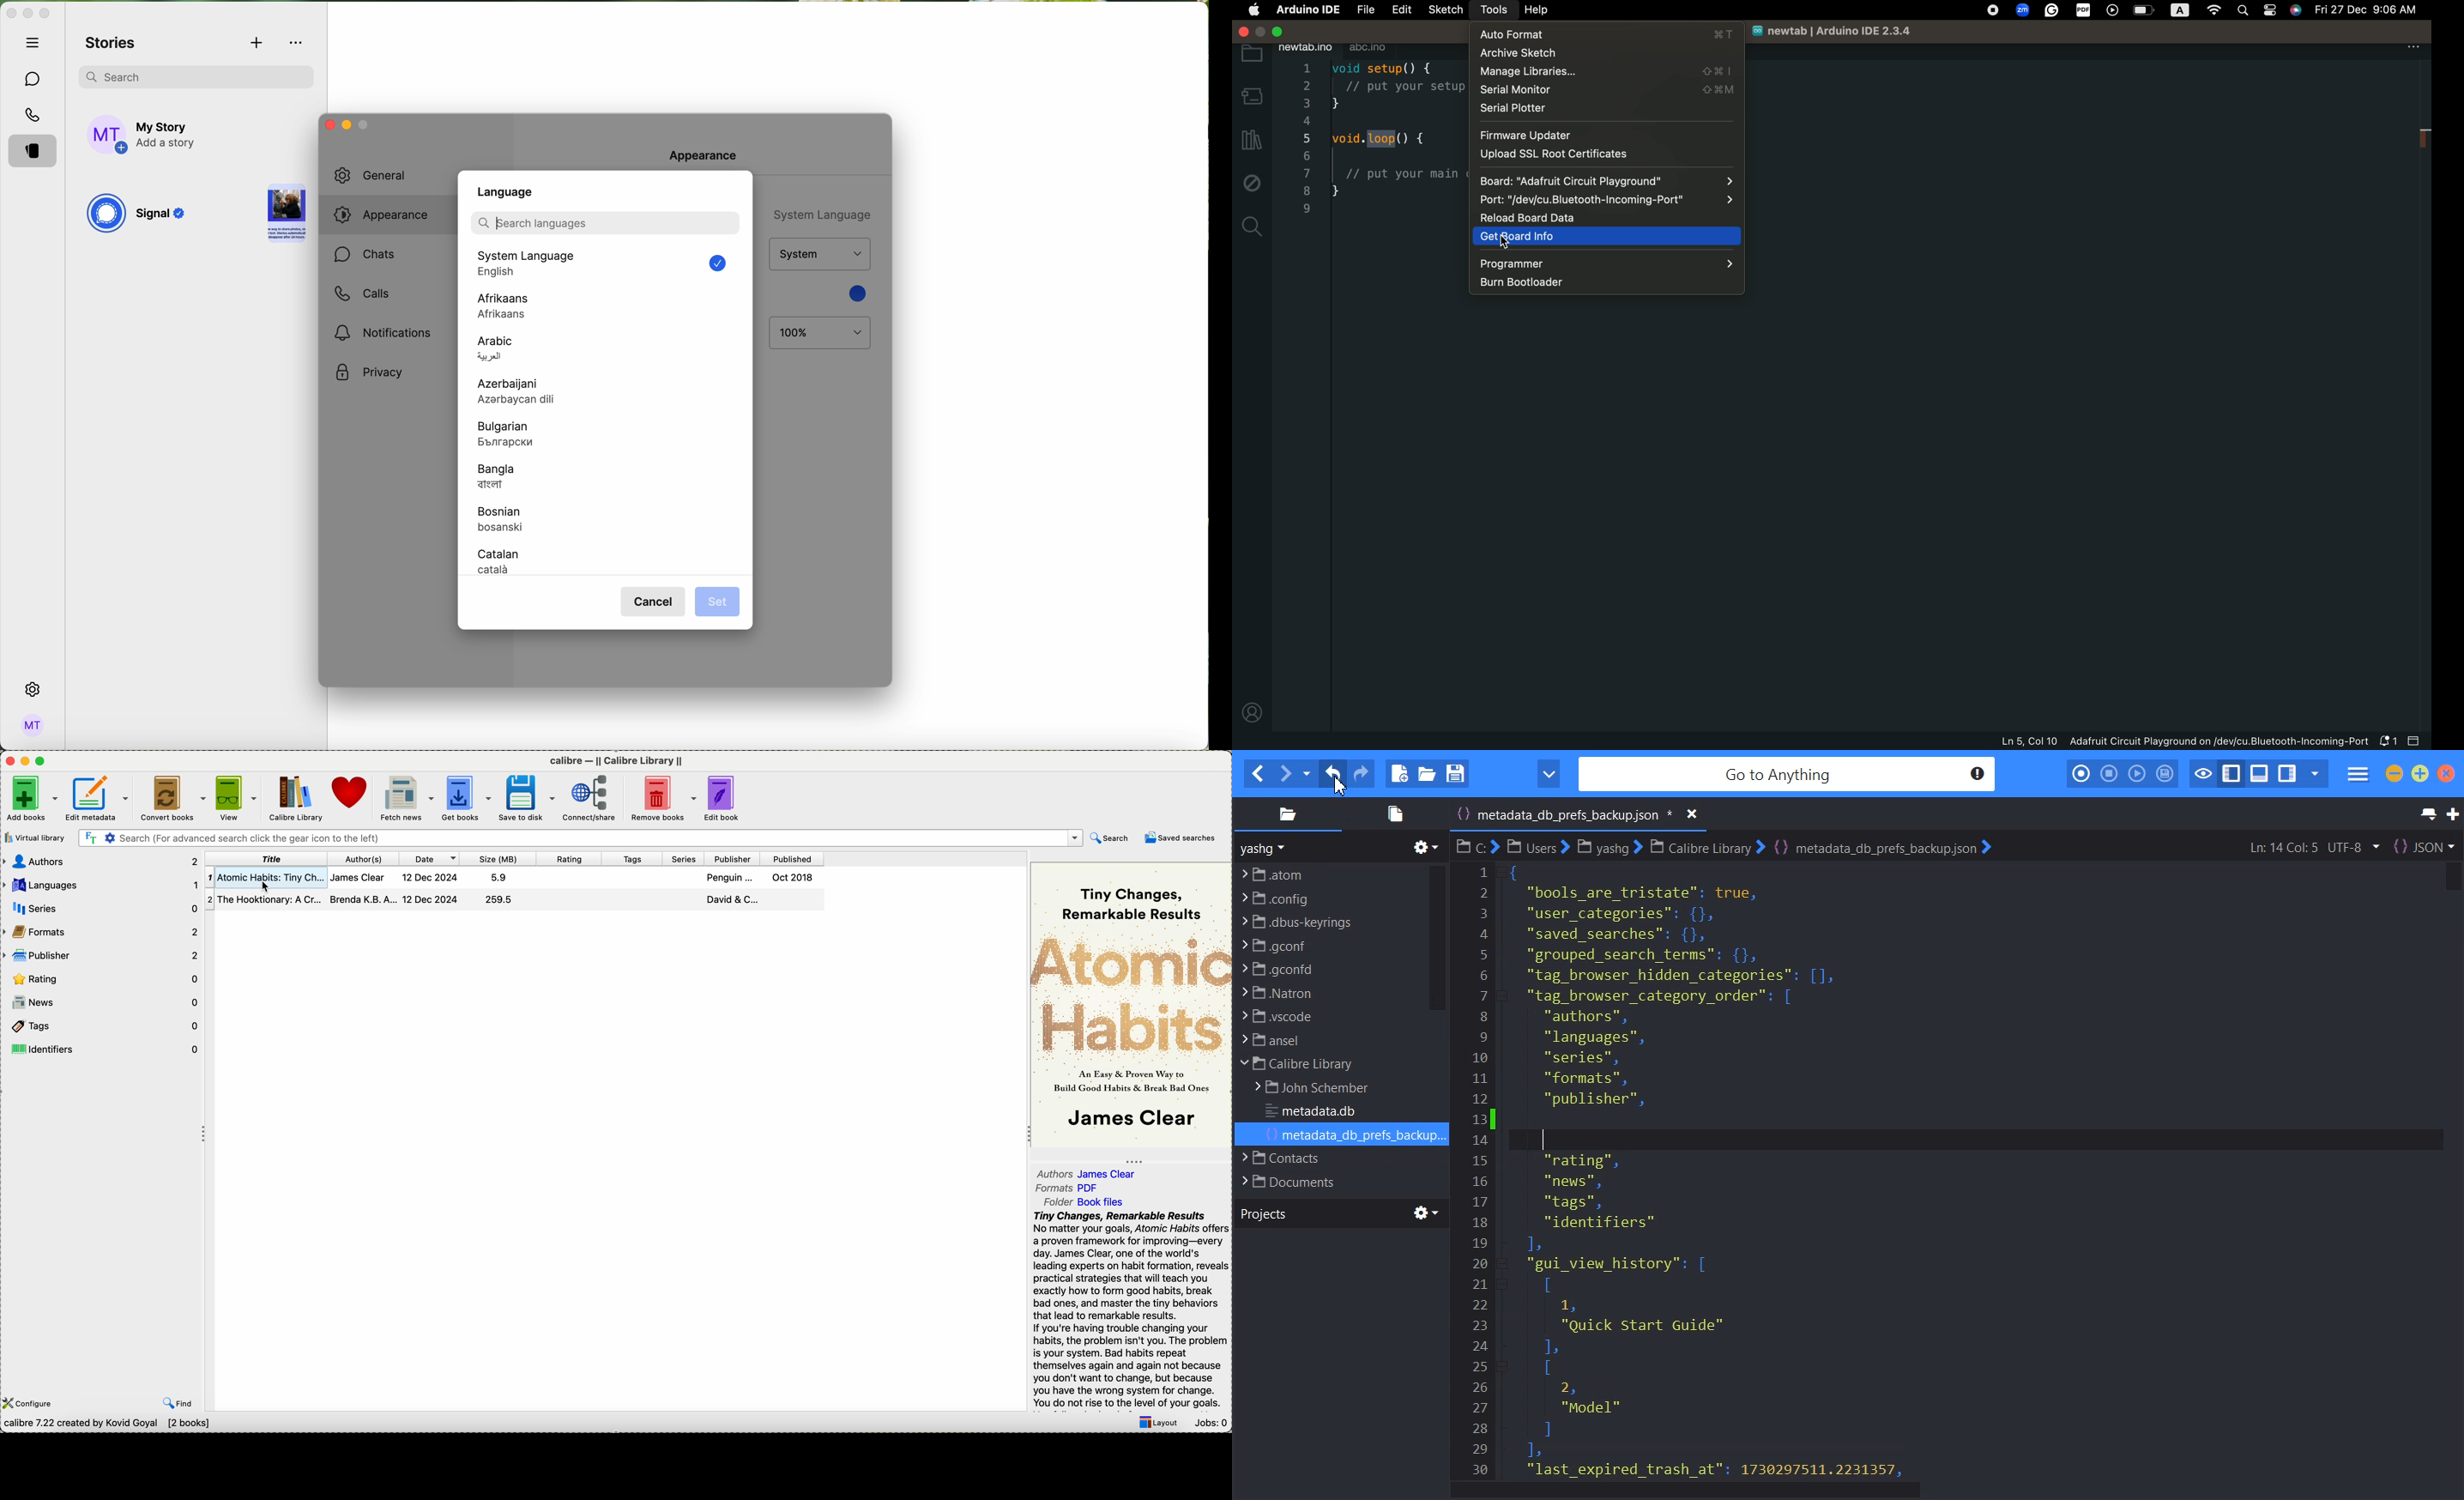 This screenshot has width=2464, height=1512. I want to click on minimize, so click(25, 759).